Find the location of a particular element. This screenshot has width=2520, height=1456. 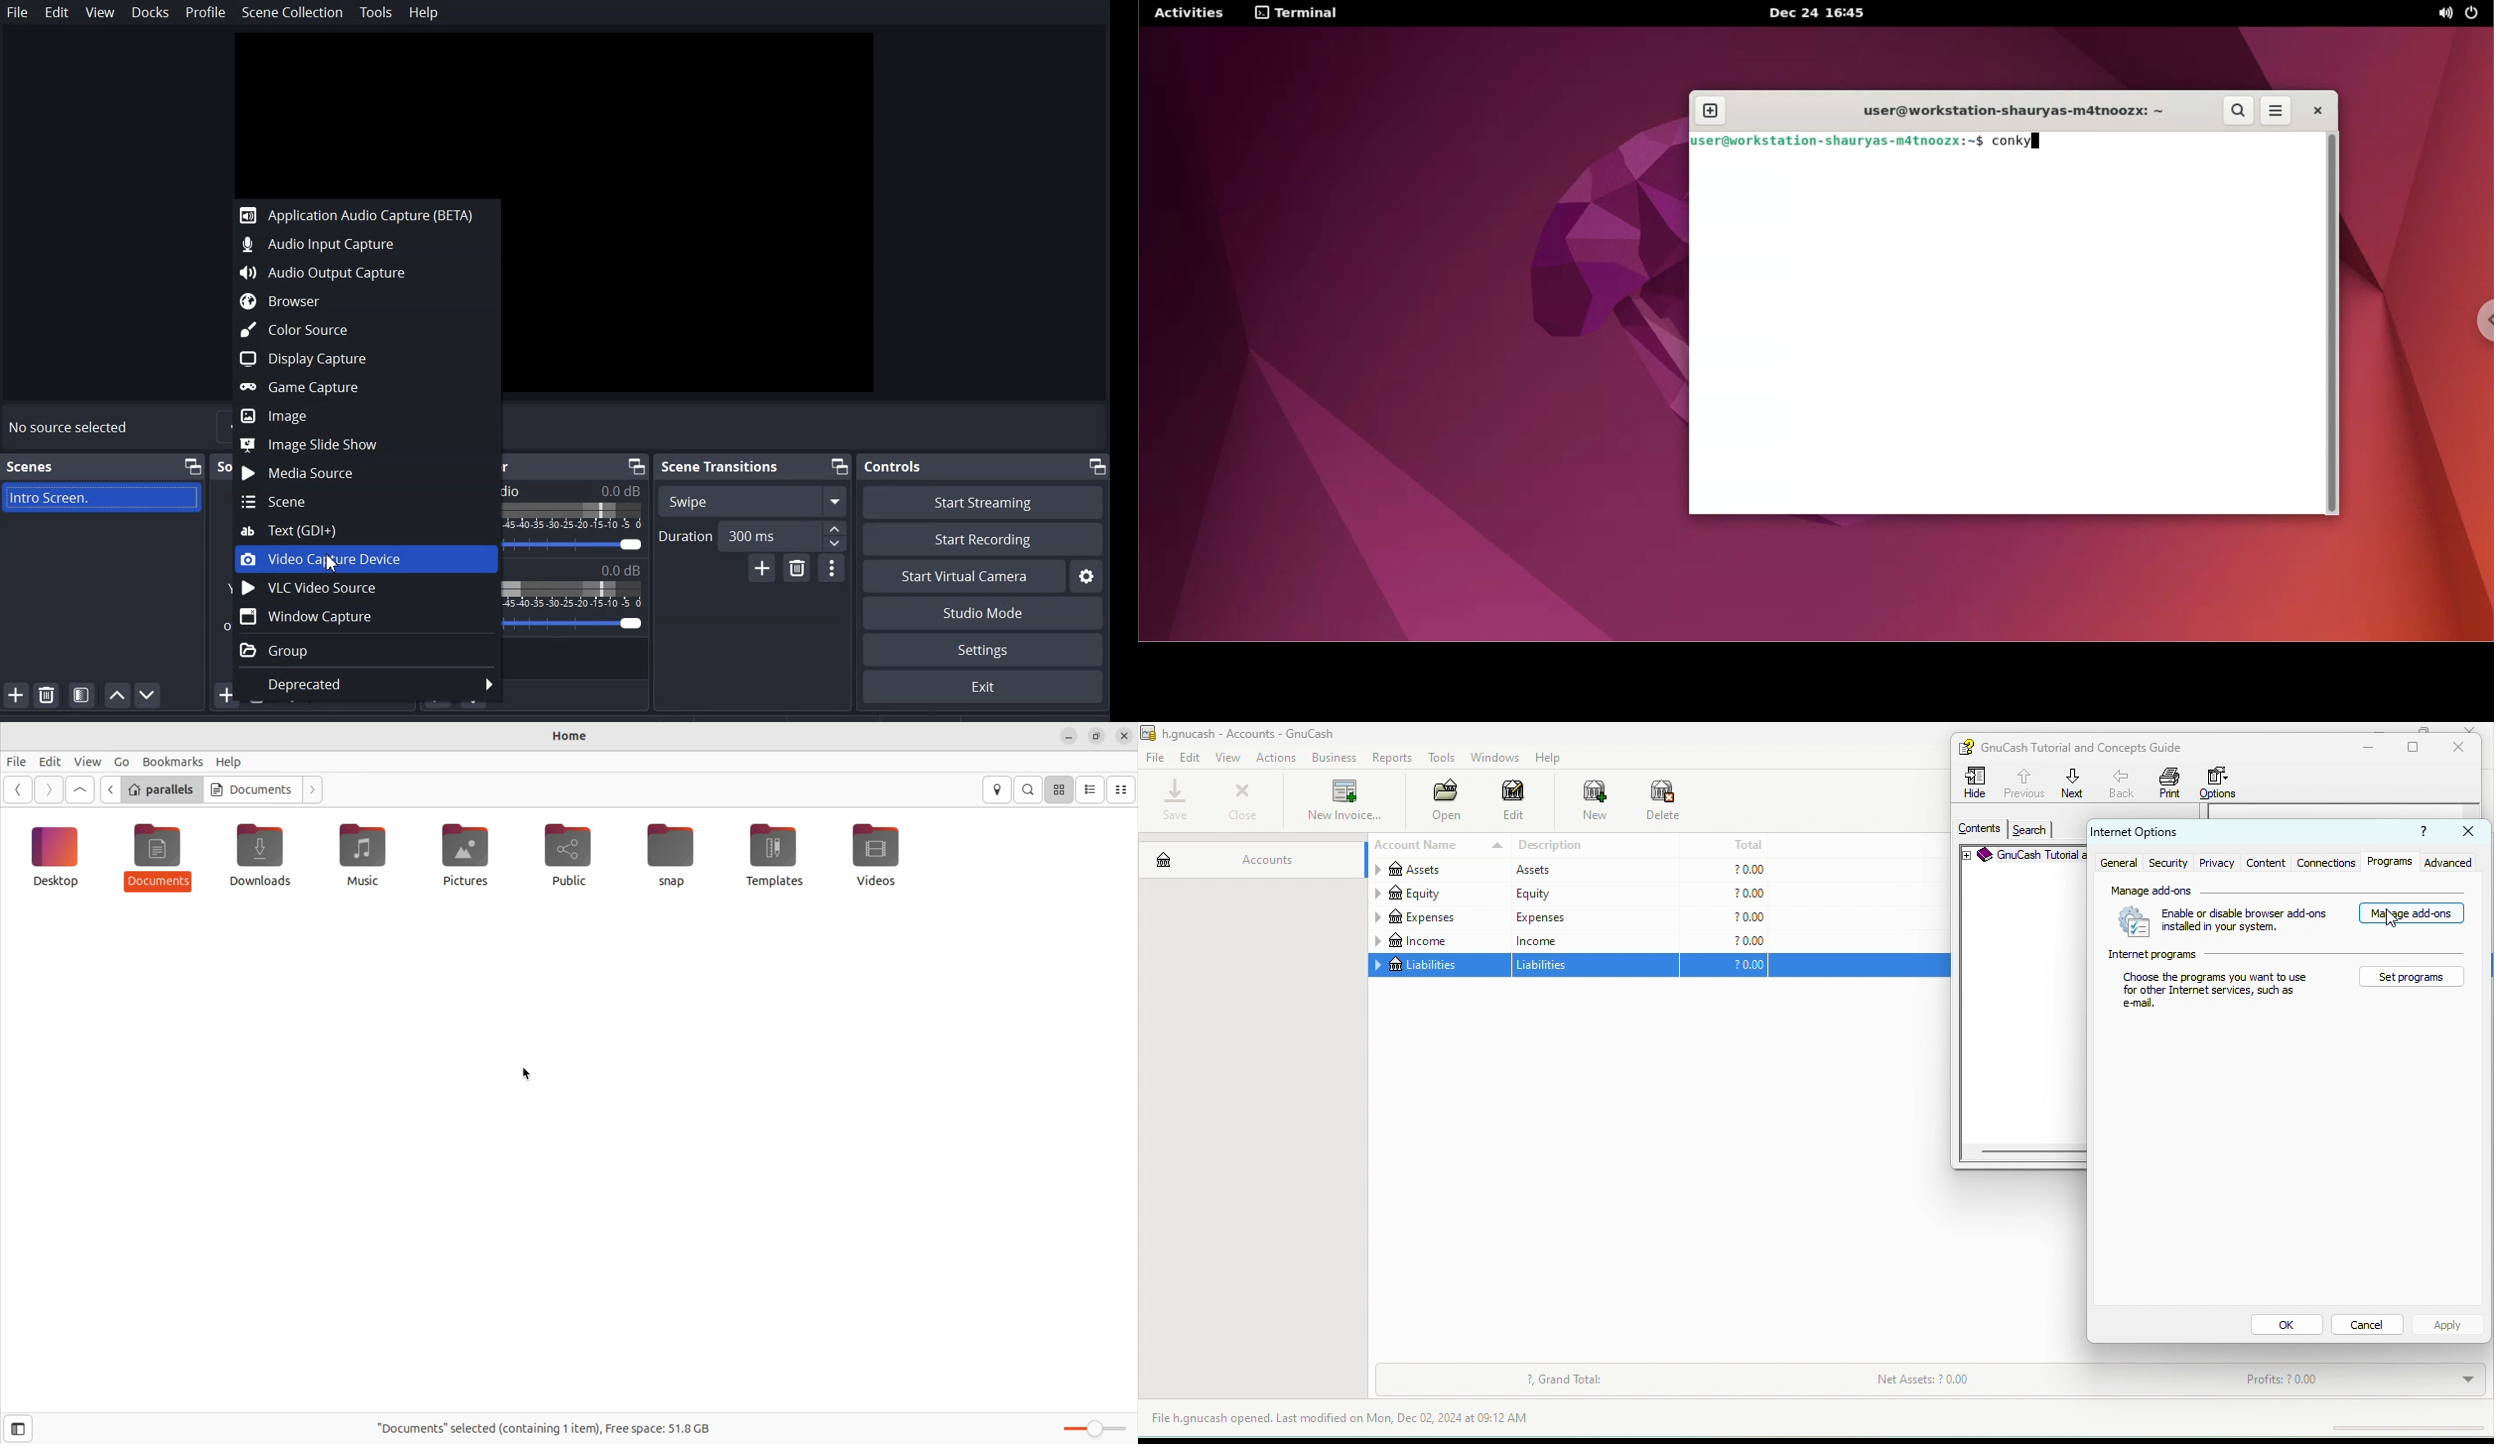

security is located at coordinates (2171, 863).